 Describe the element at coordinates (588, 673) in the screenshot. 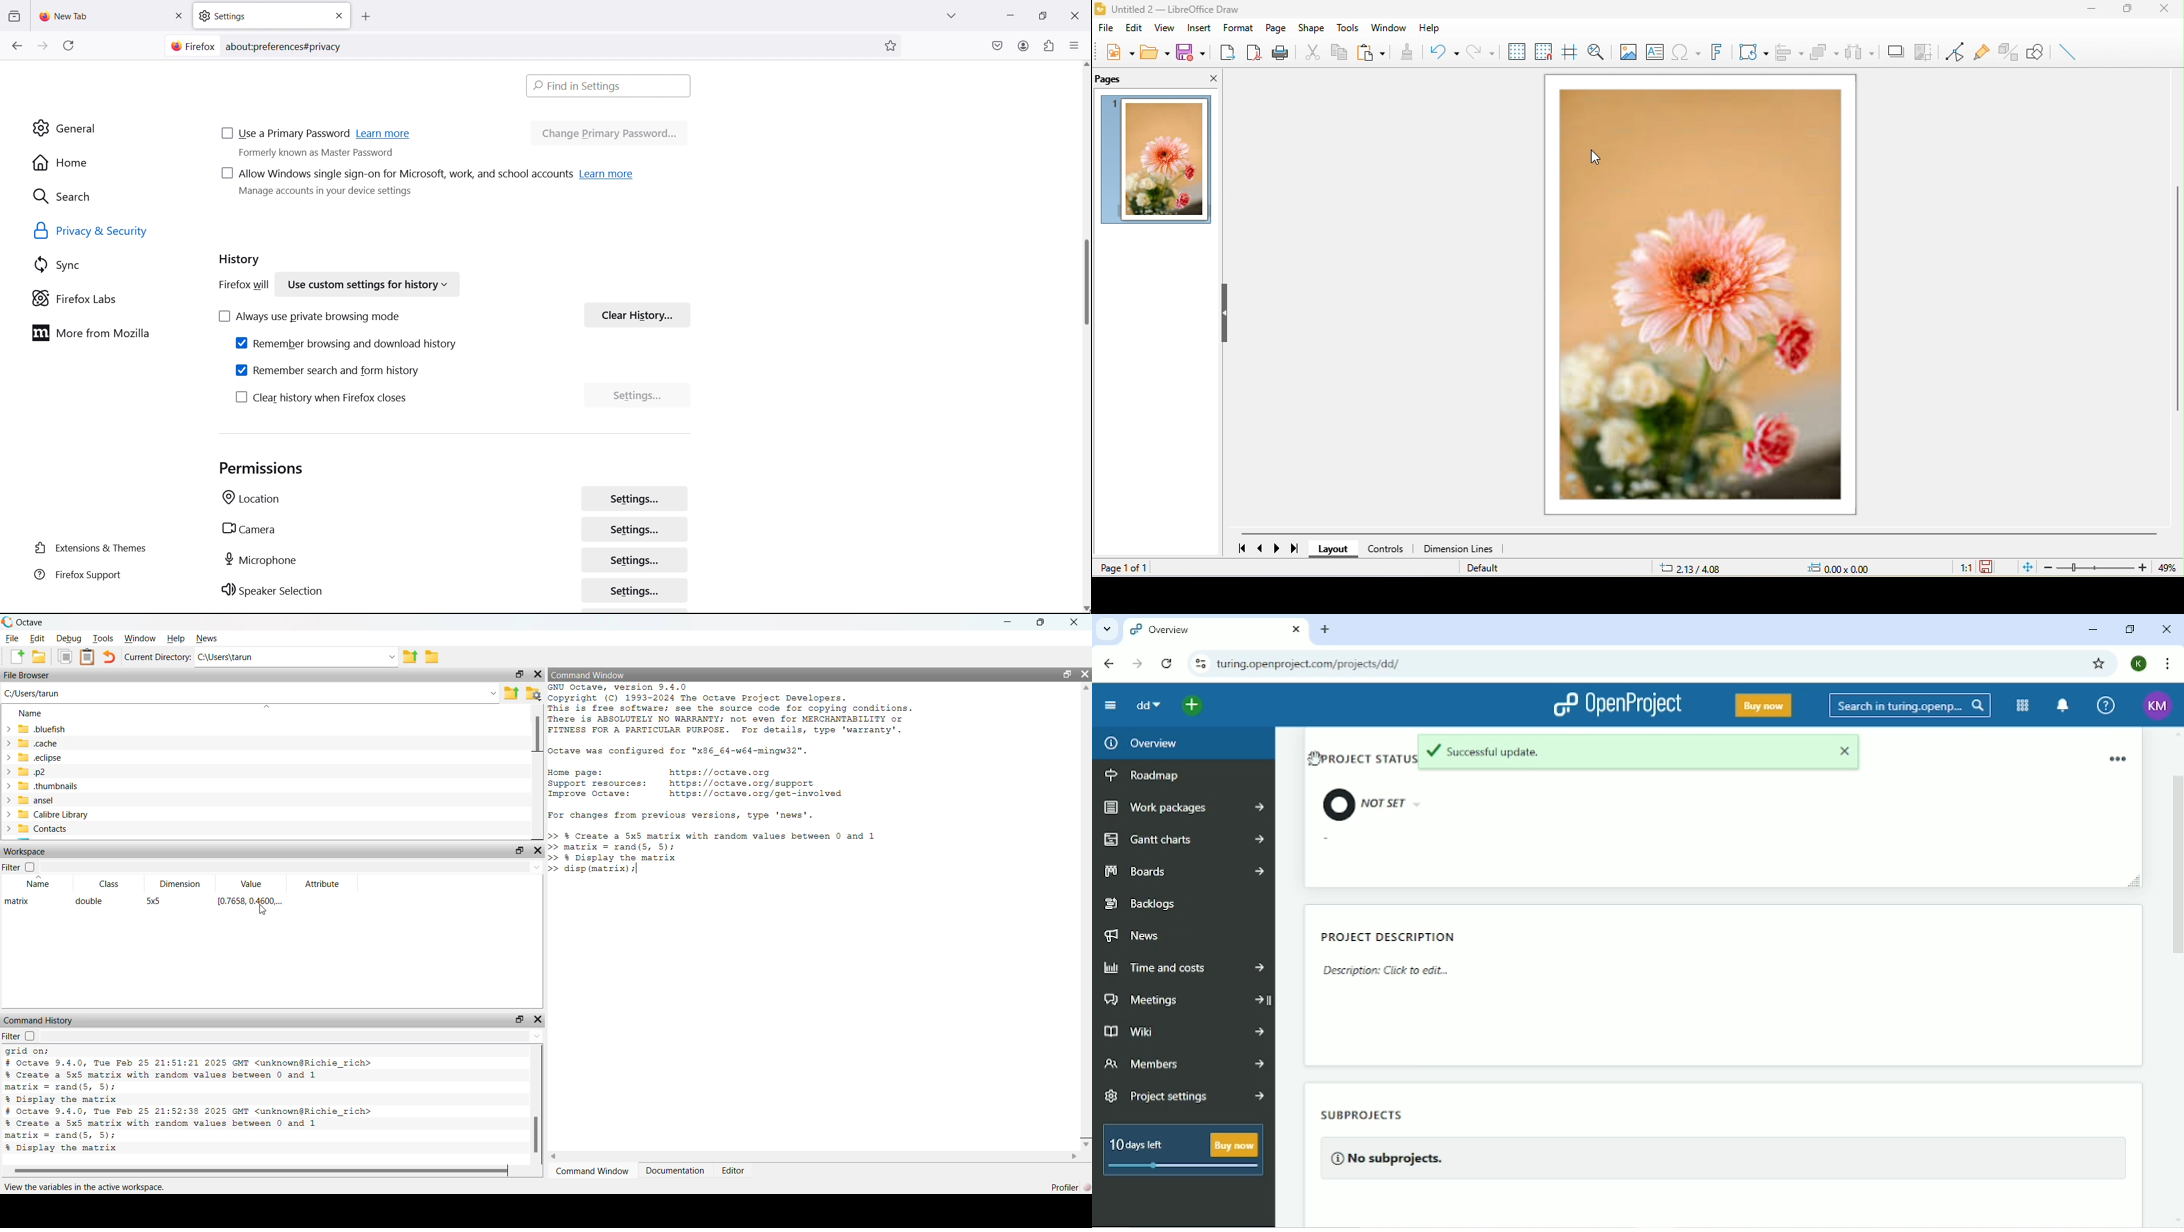

I see `Command Window.` at that location.